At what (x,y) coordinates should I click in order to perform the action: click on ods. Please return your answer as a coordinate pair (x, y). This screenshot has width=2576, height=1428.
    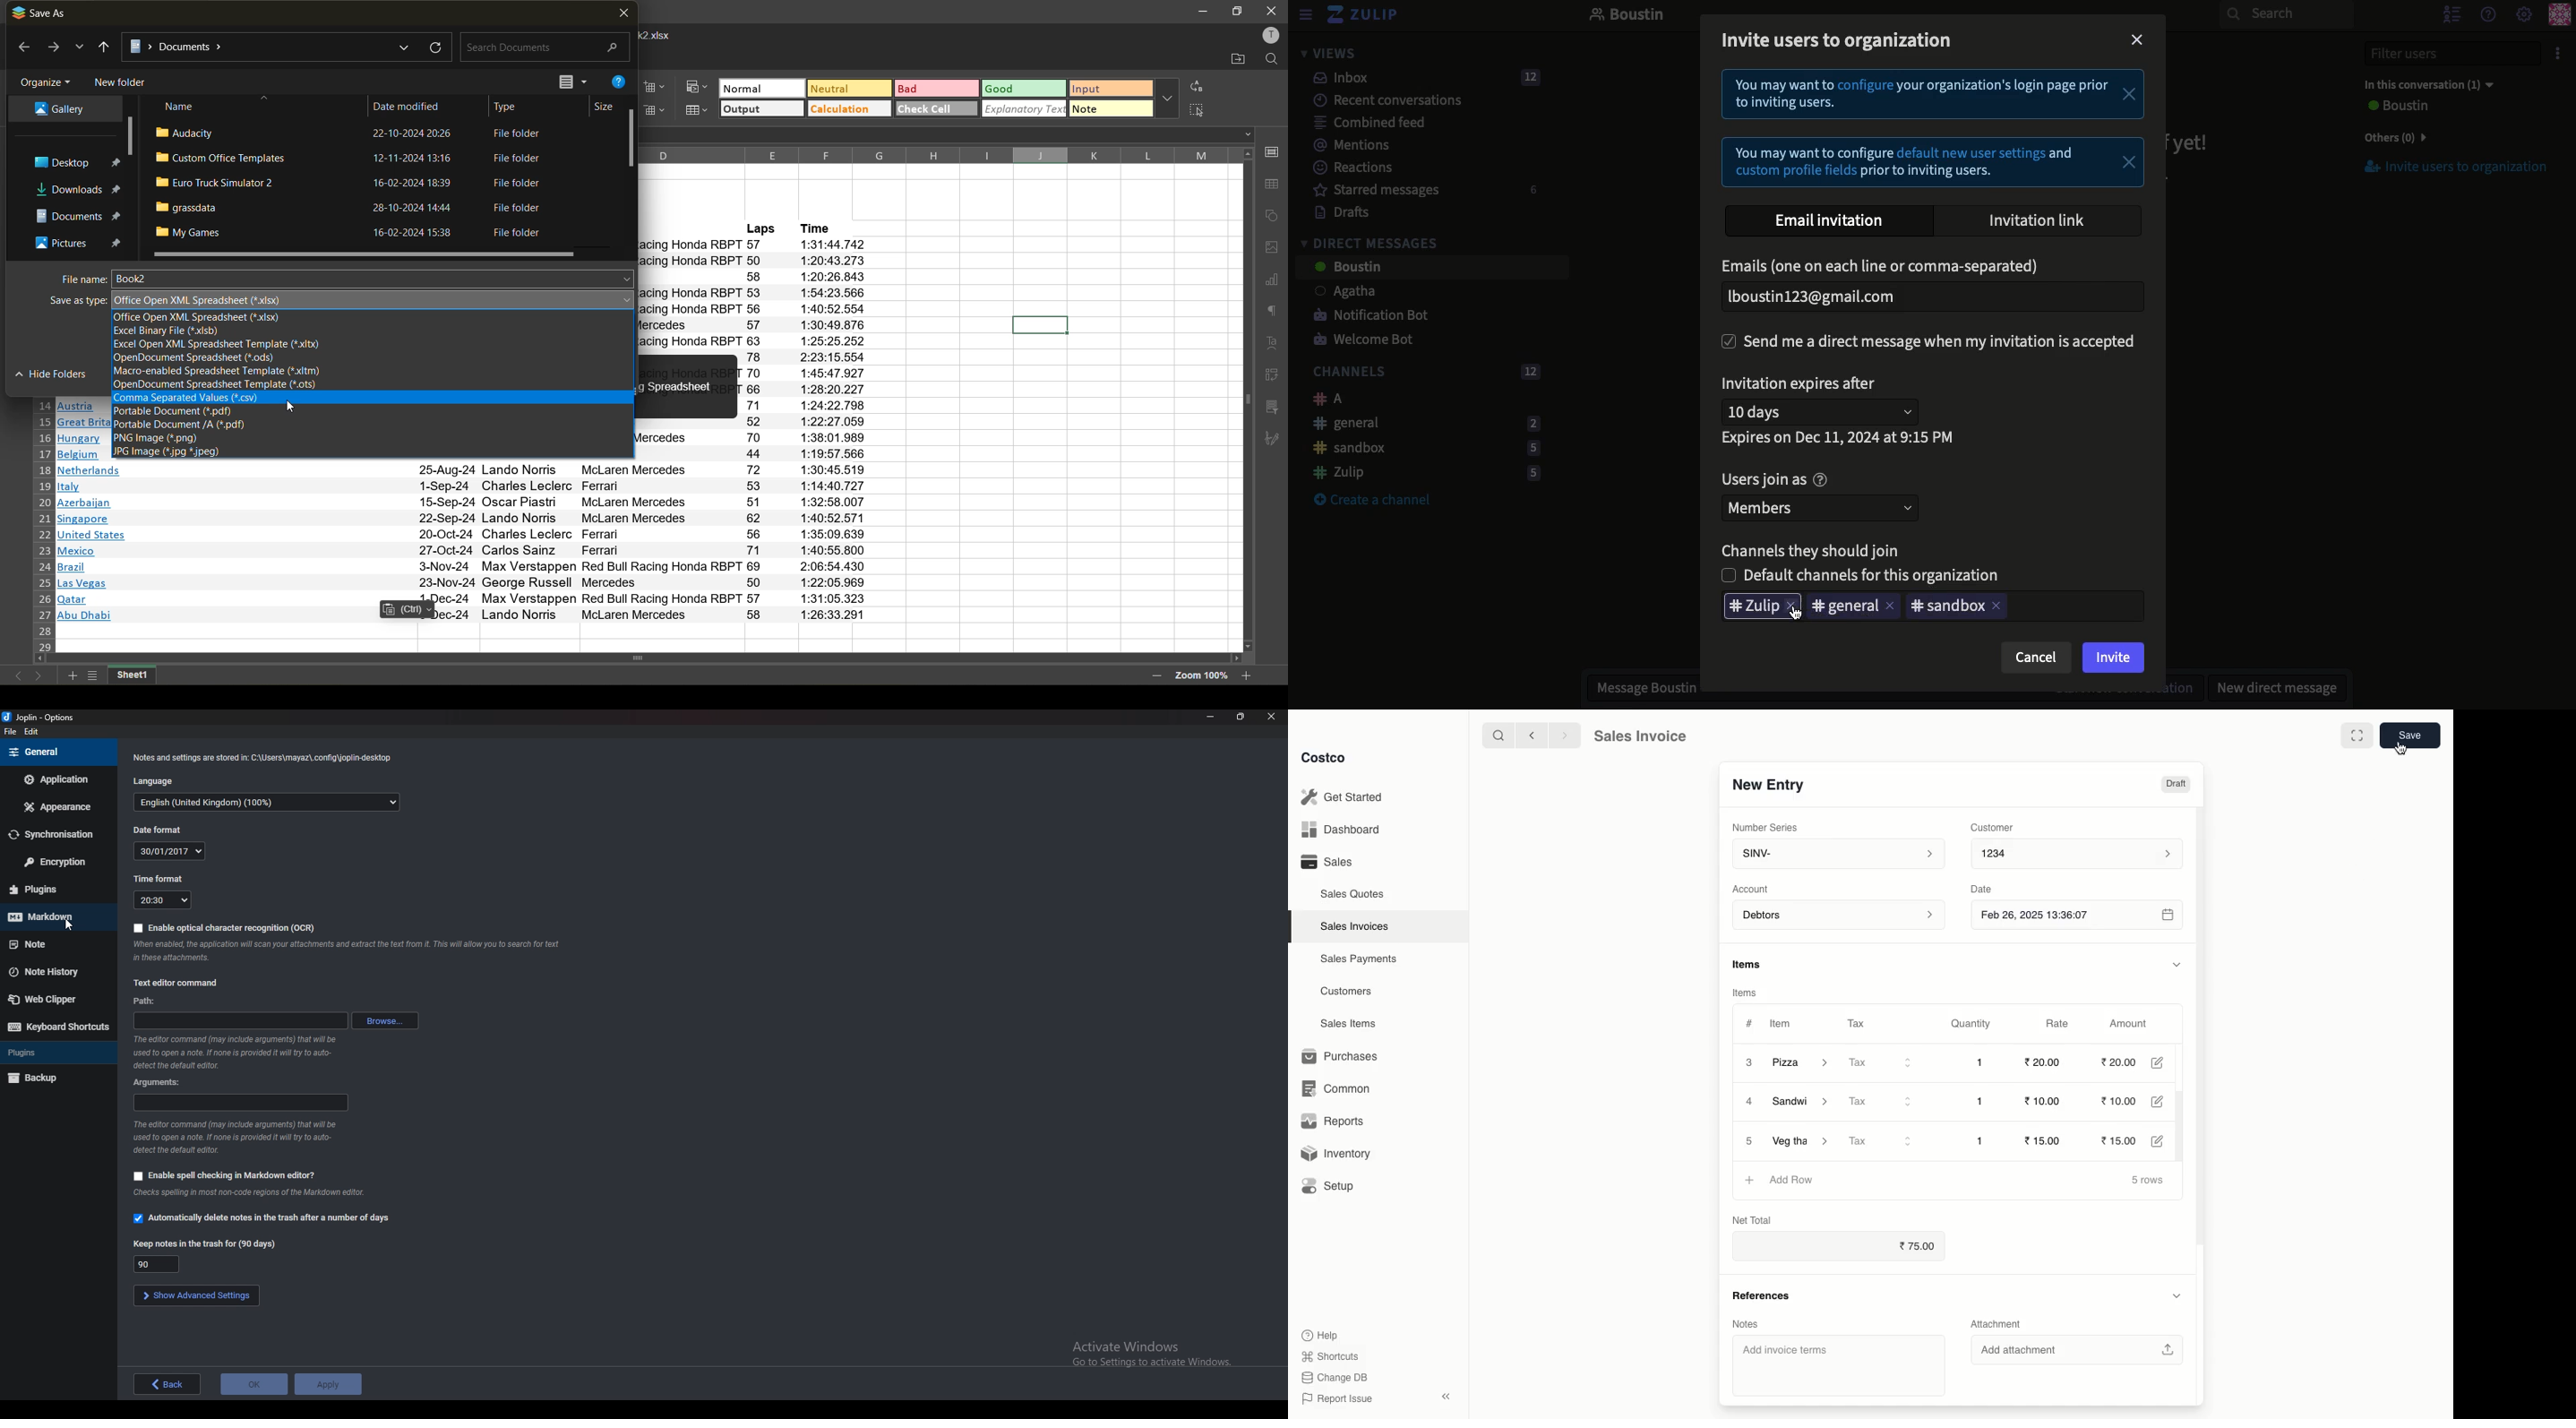
    Looking at the image, I should click on (218, 358).